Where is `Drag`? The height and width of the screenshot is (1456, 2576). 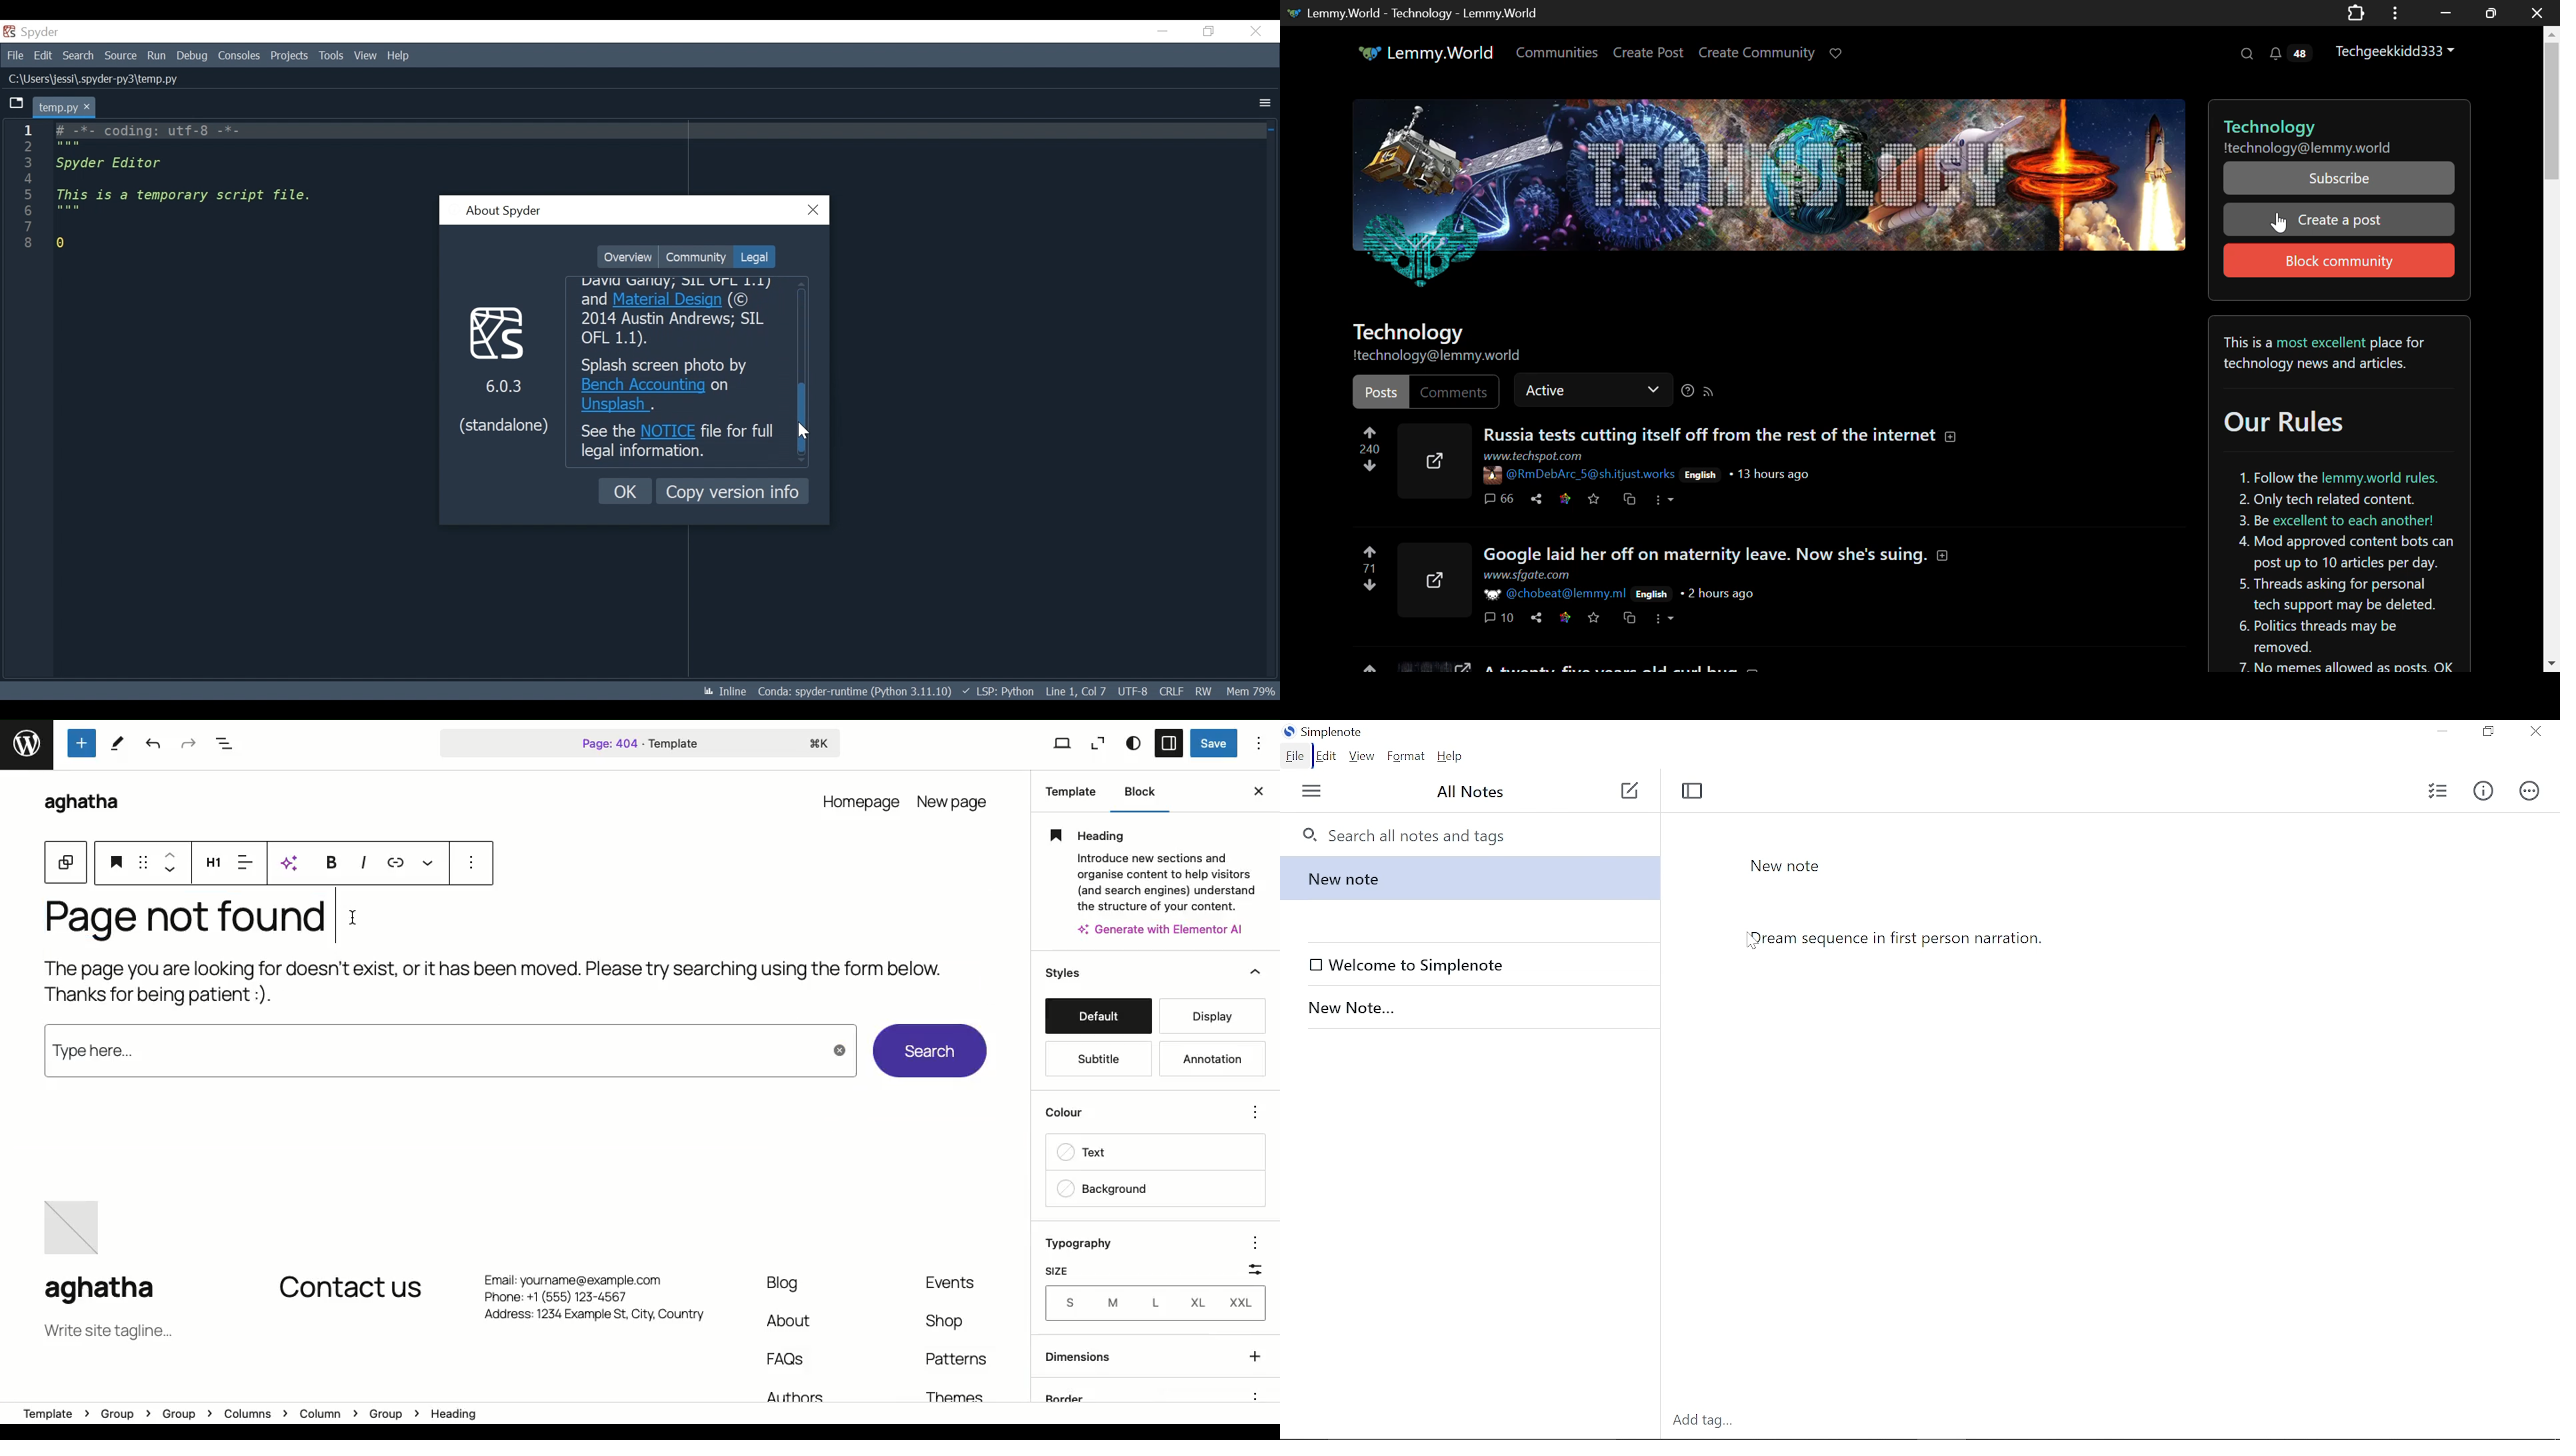
Drag is located at coordinates (143, 861).